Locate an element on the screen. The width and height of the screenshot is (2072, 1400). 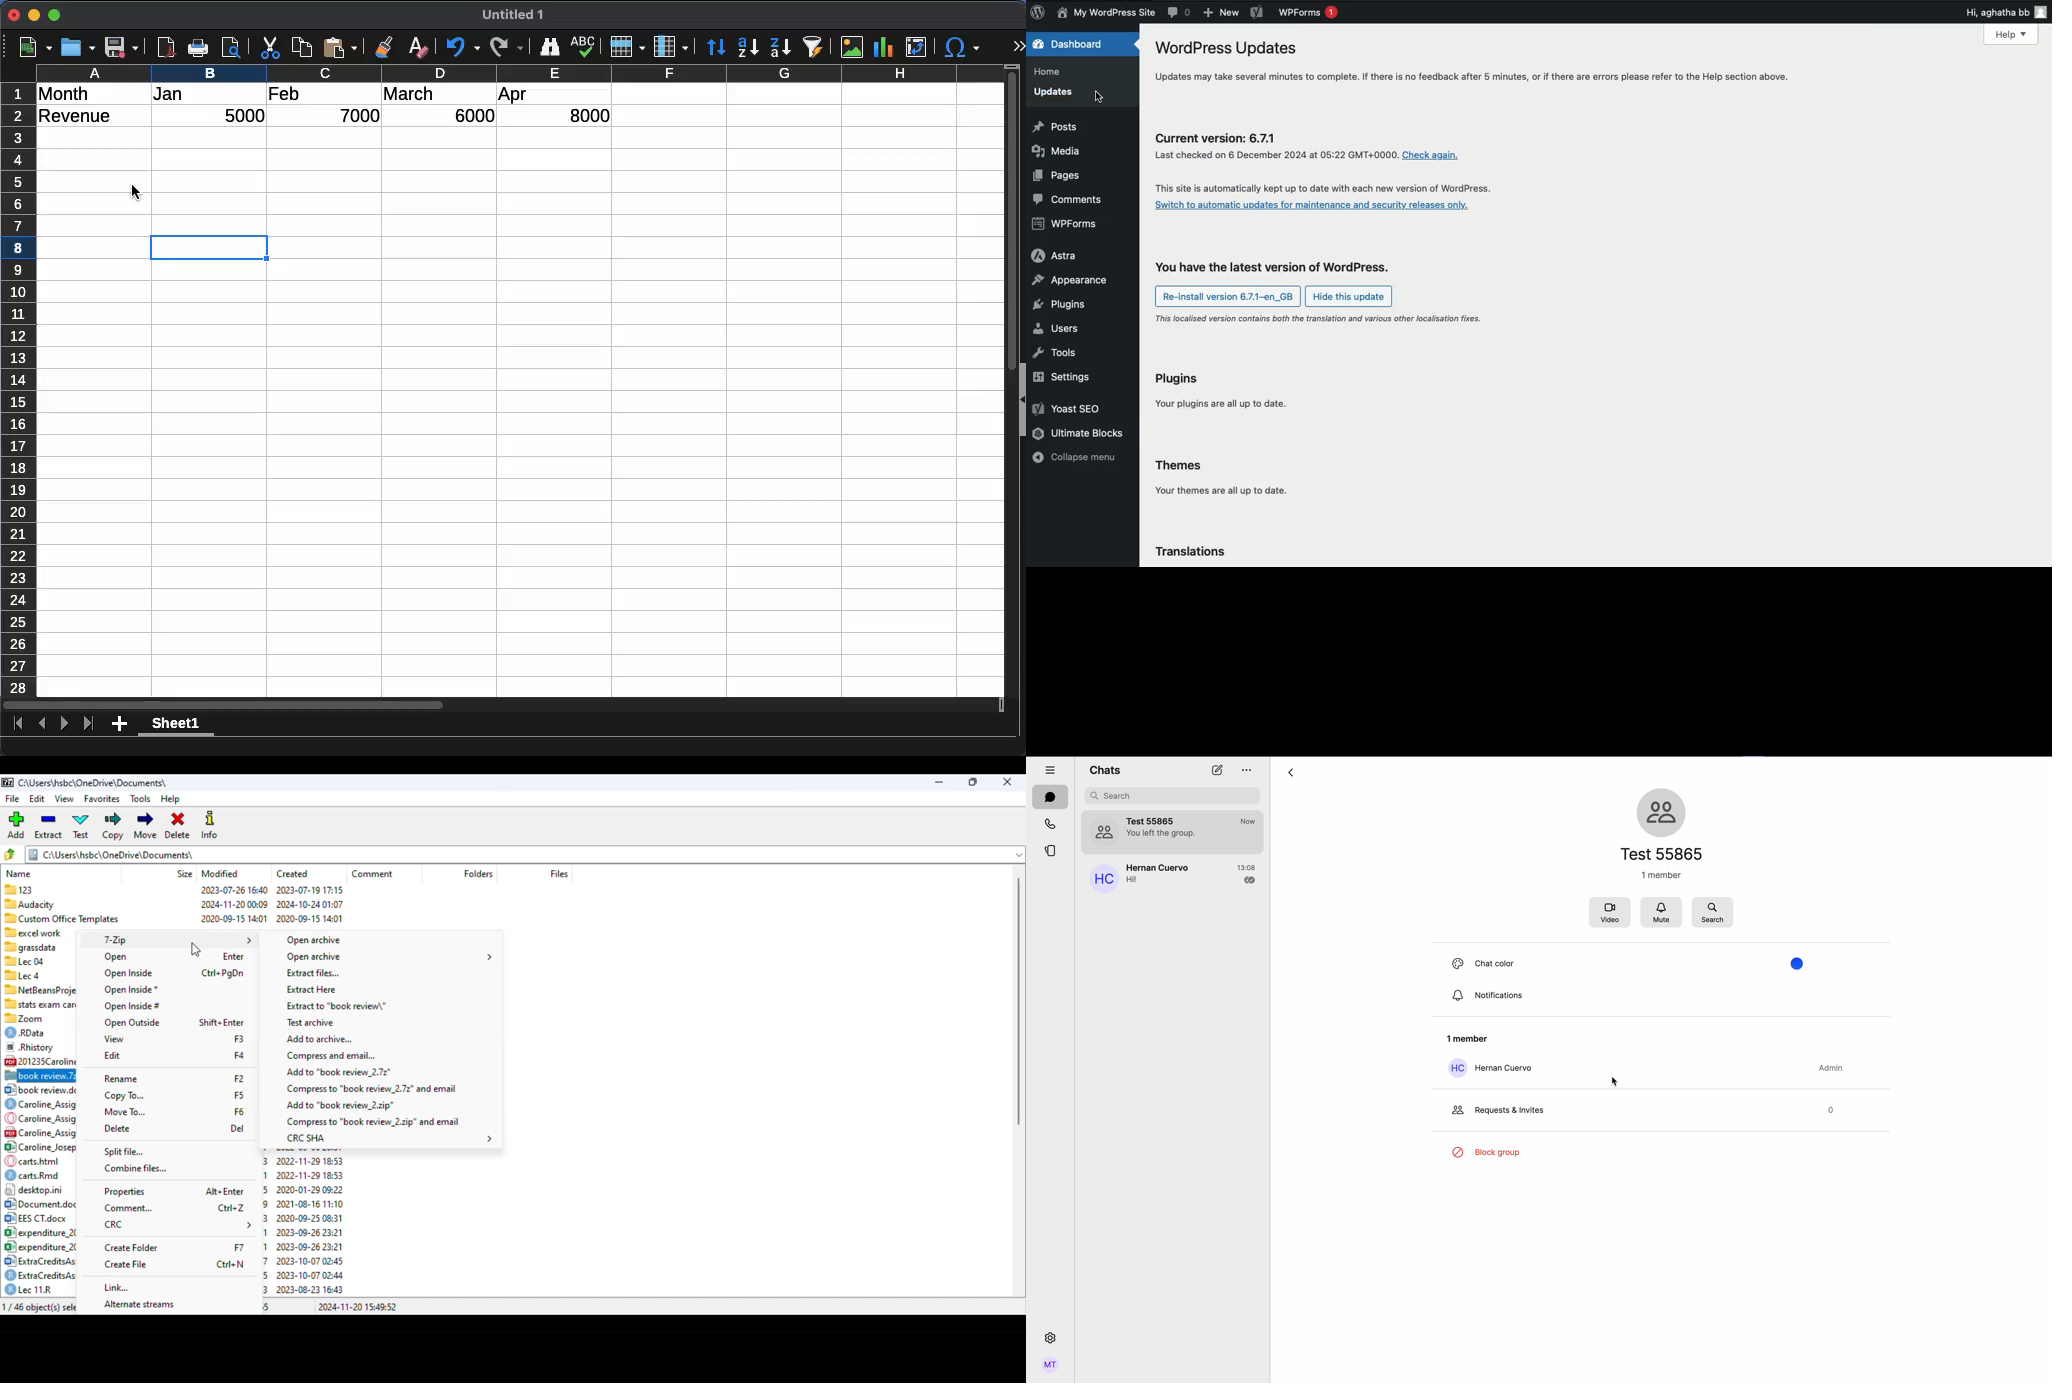
Dashboard is located at coordinates (1071, 44).